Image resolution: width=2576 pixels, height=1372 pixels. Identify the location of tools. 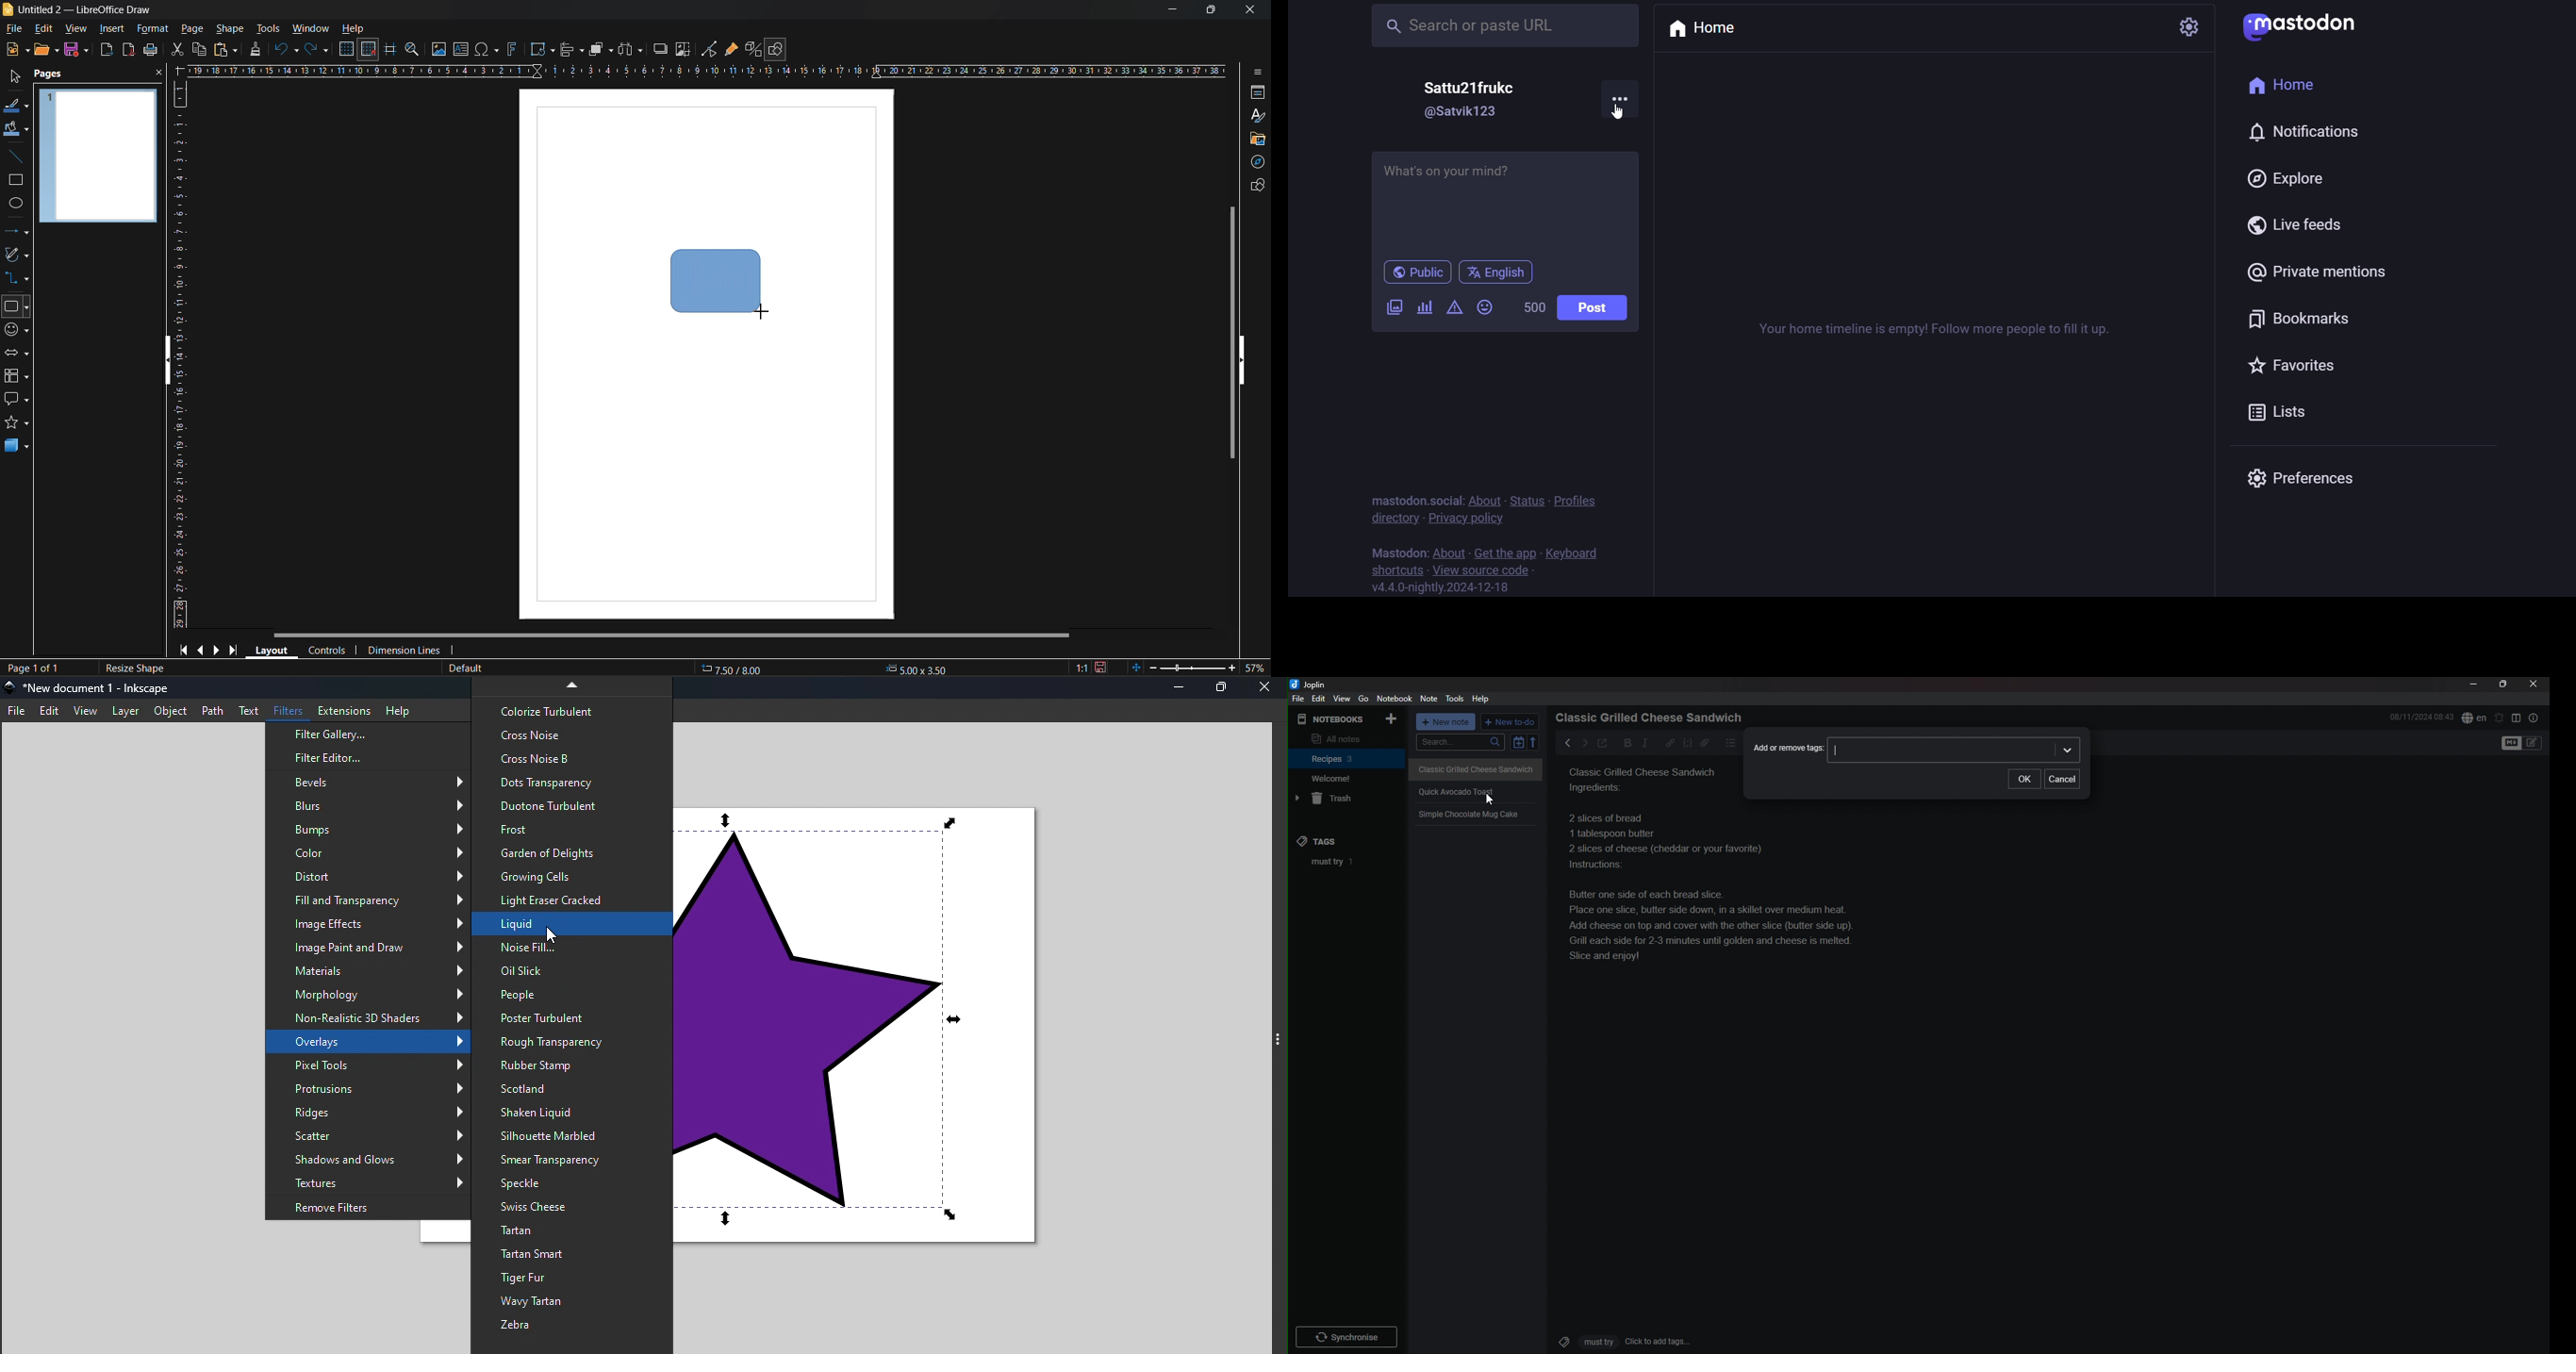
(1456, 699).